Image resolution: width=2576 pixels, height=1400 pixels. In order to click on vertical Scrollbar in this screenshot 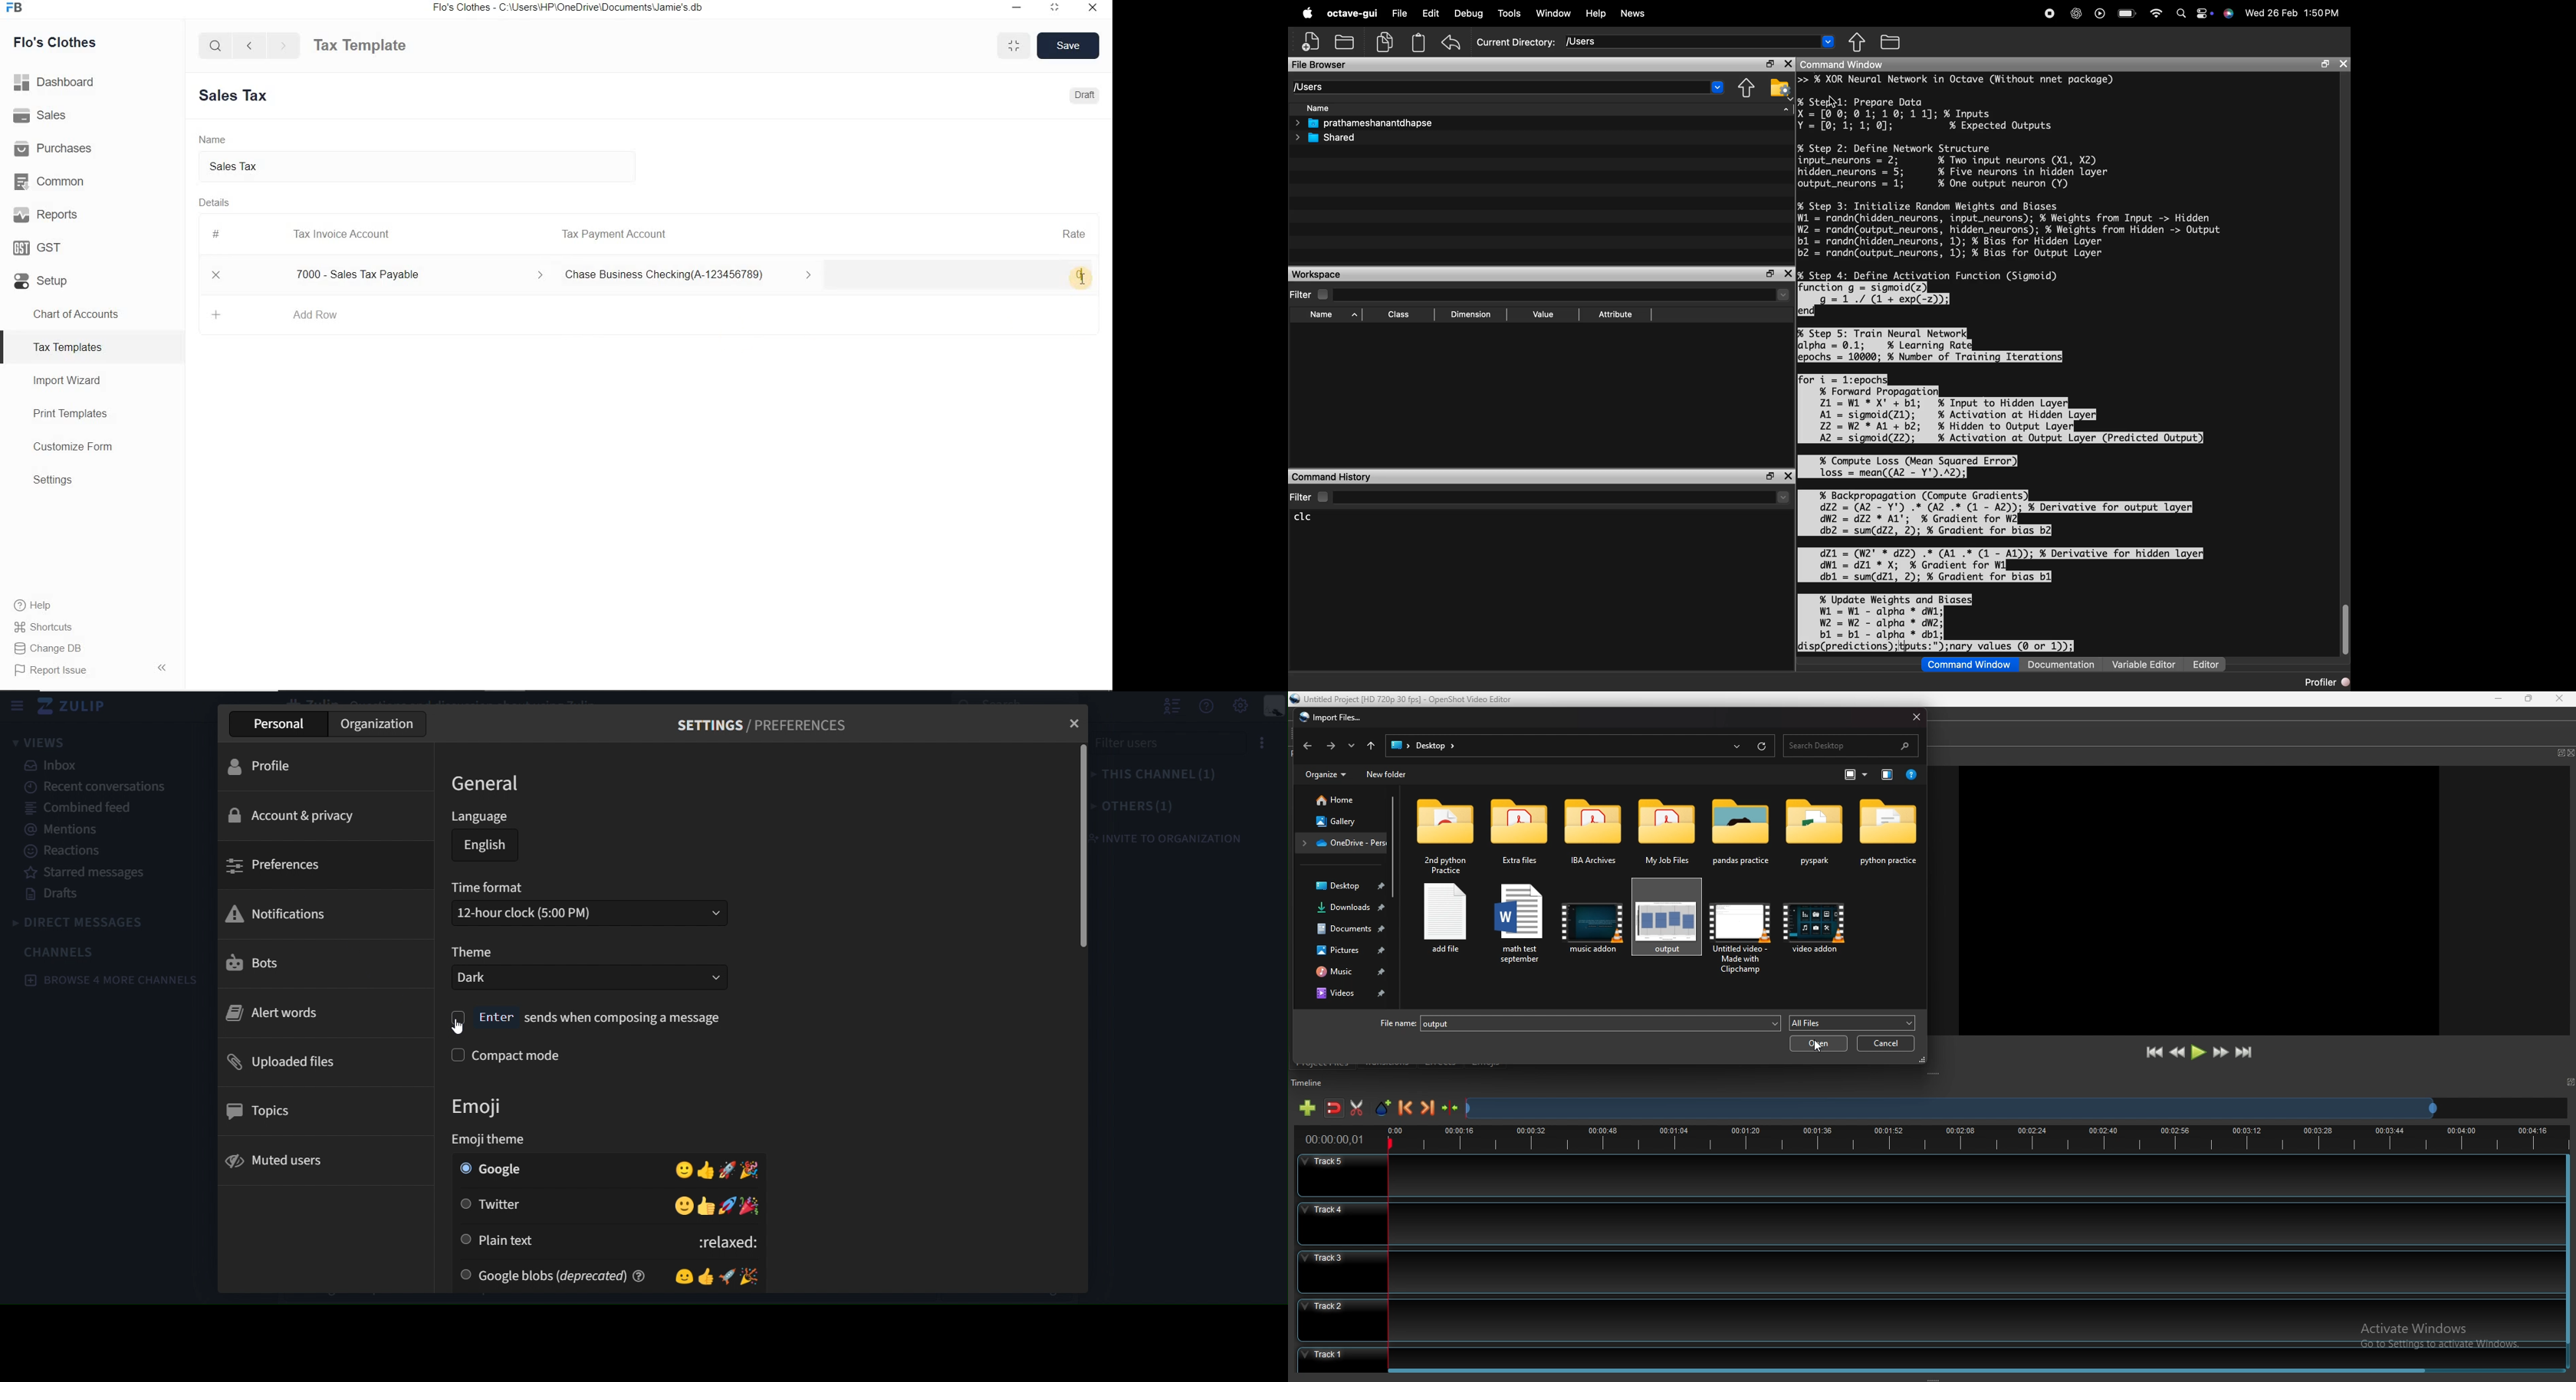, I will do `click(1080, 848)`.